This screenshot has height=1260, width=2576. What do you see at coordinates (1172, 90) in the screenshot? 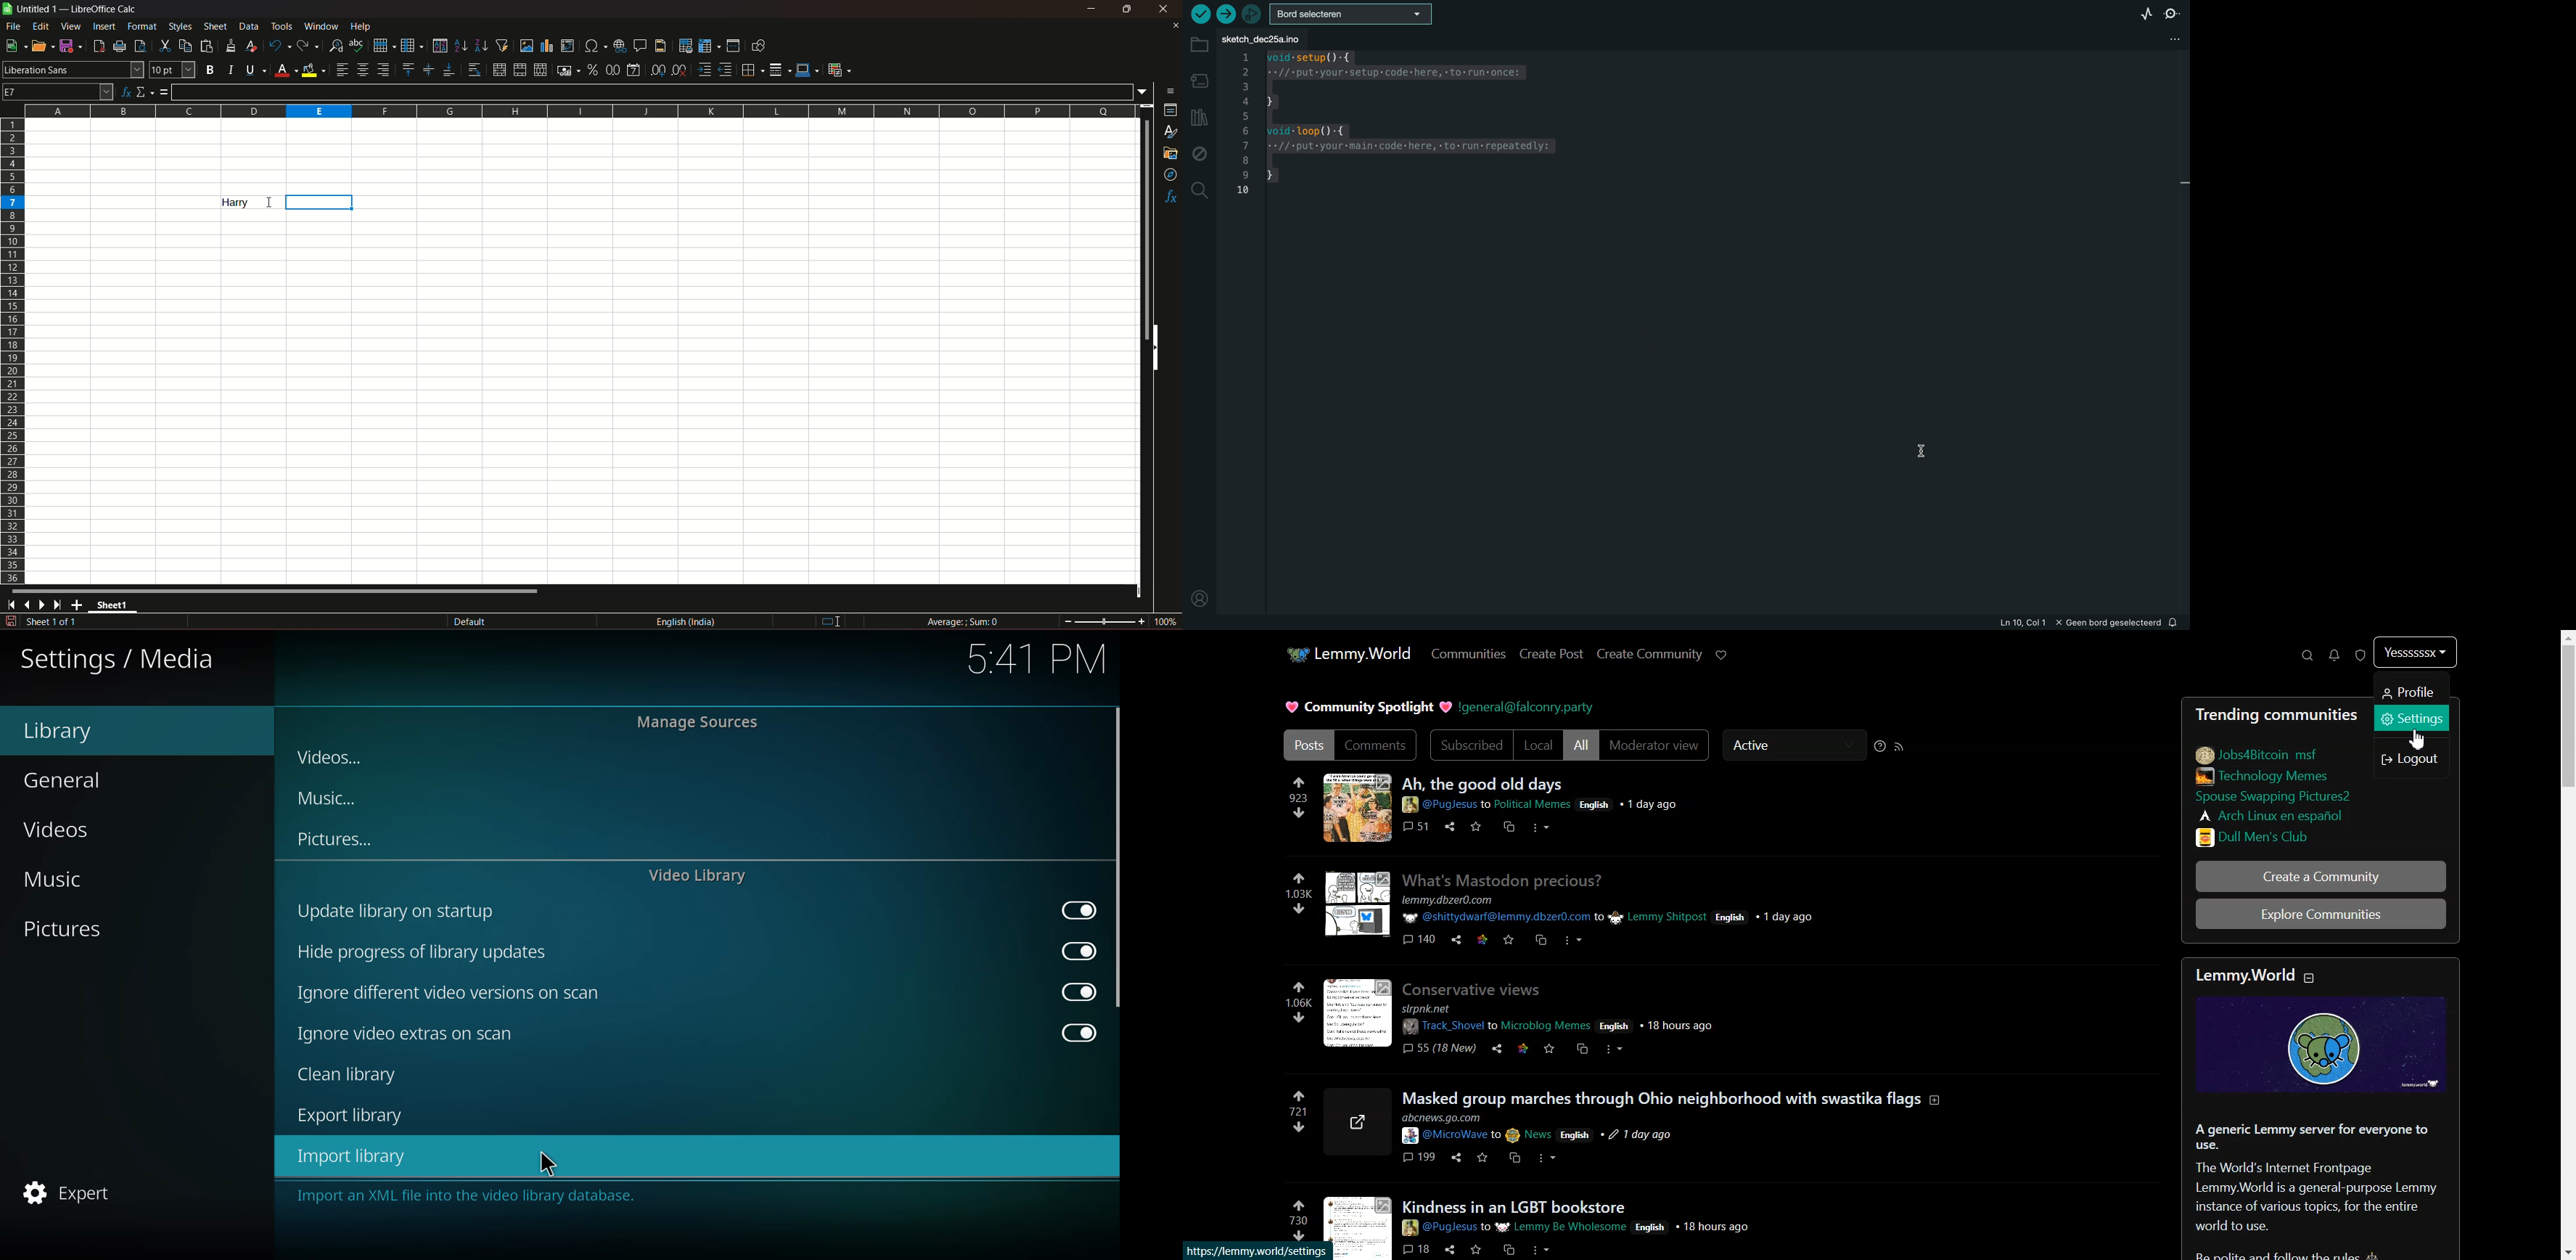
I see `sidebar settings` at bounding box center [1172, 90].